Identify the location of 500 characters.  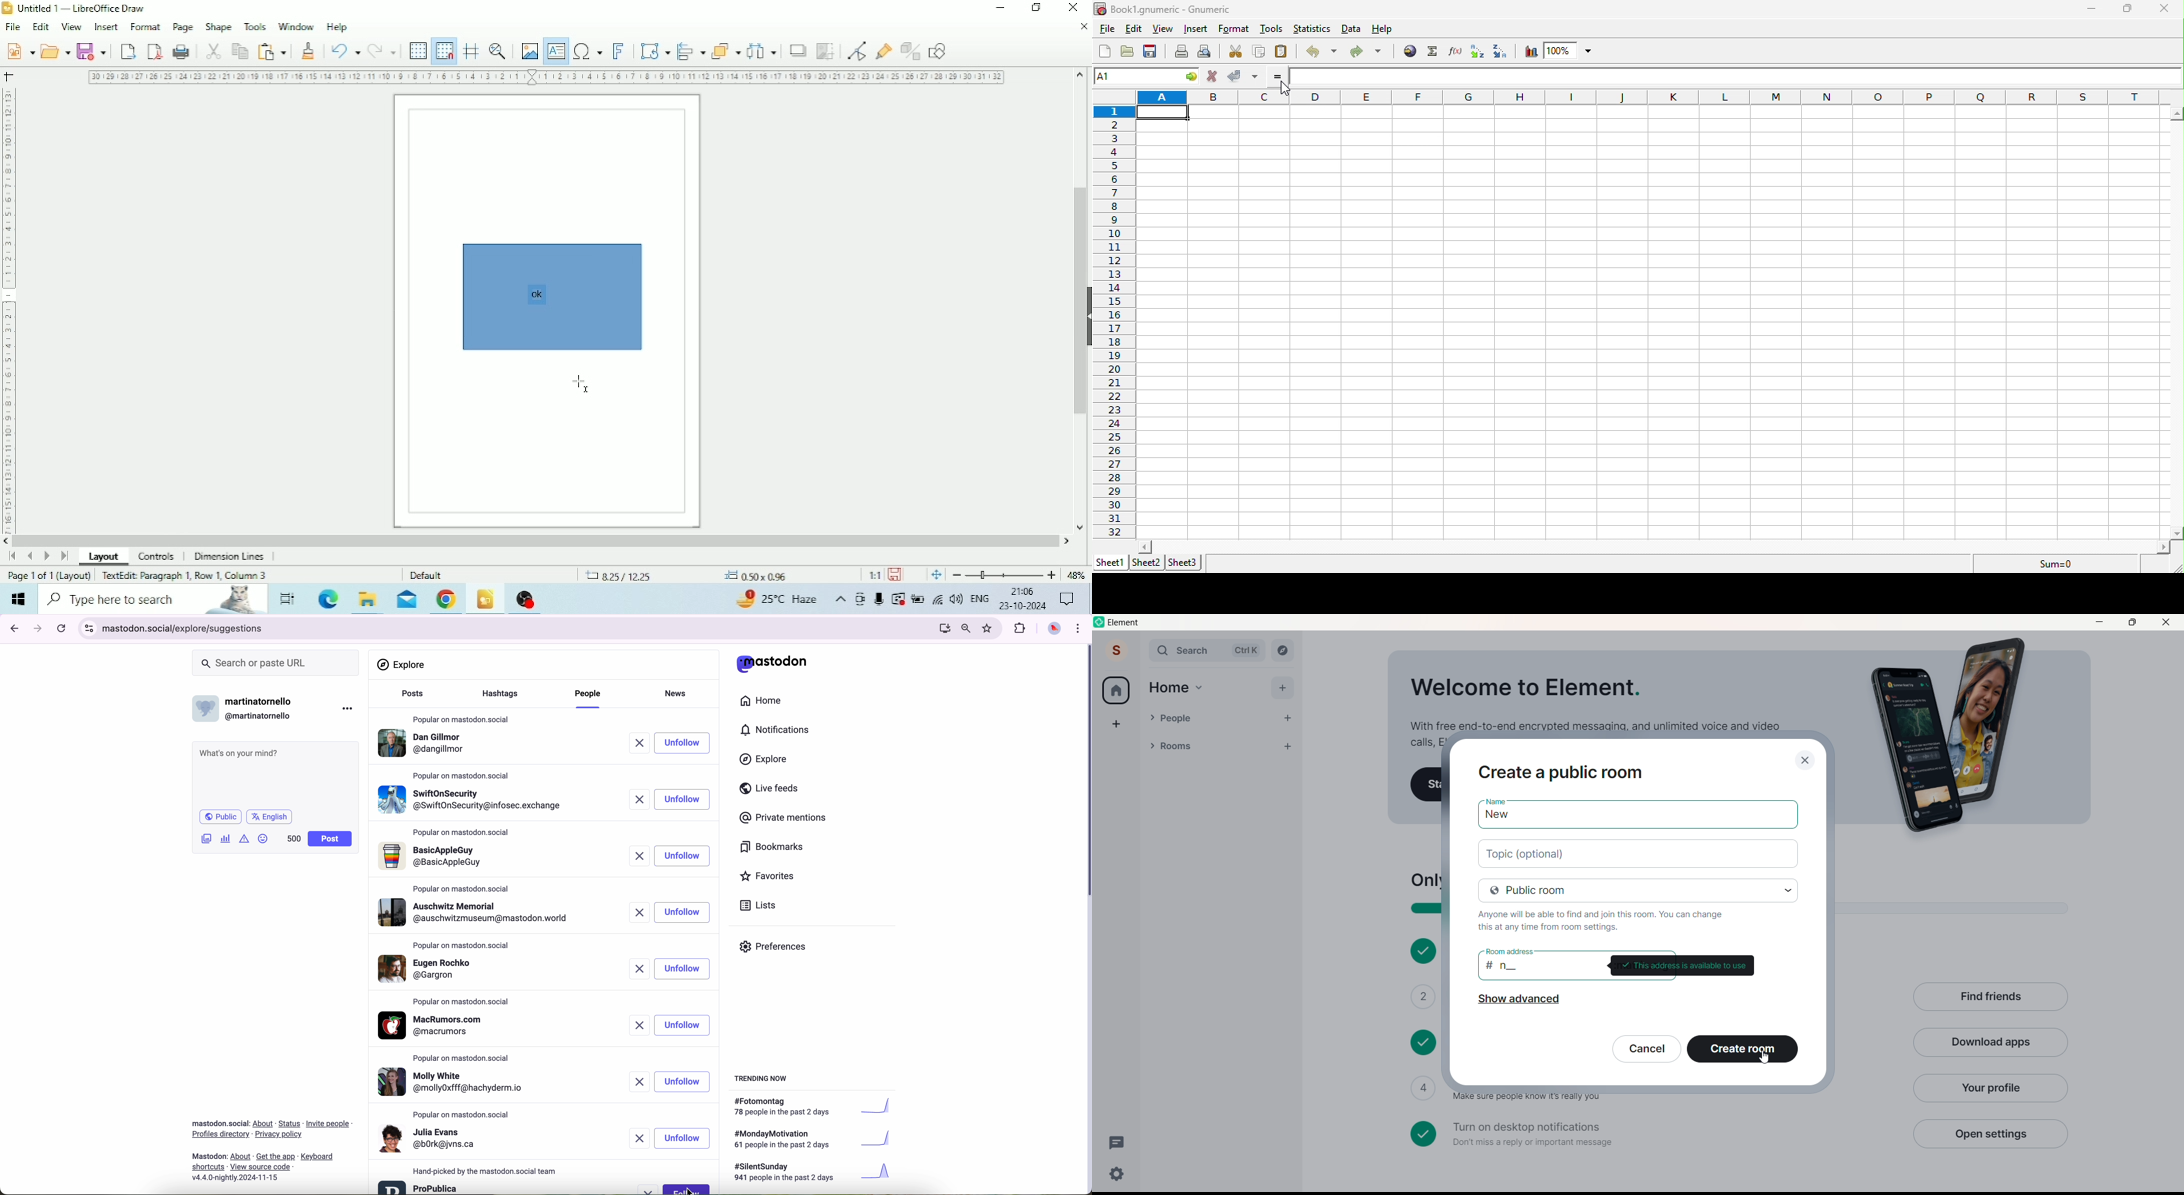
(293, 838).